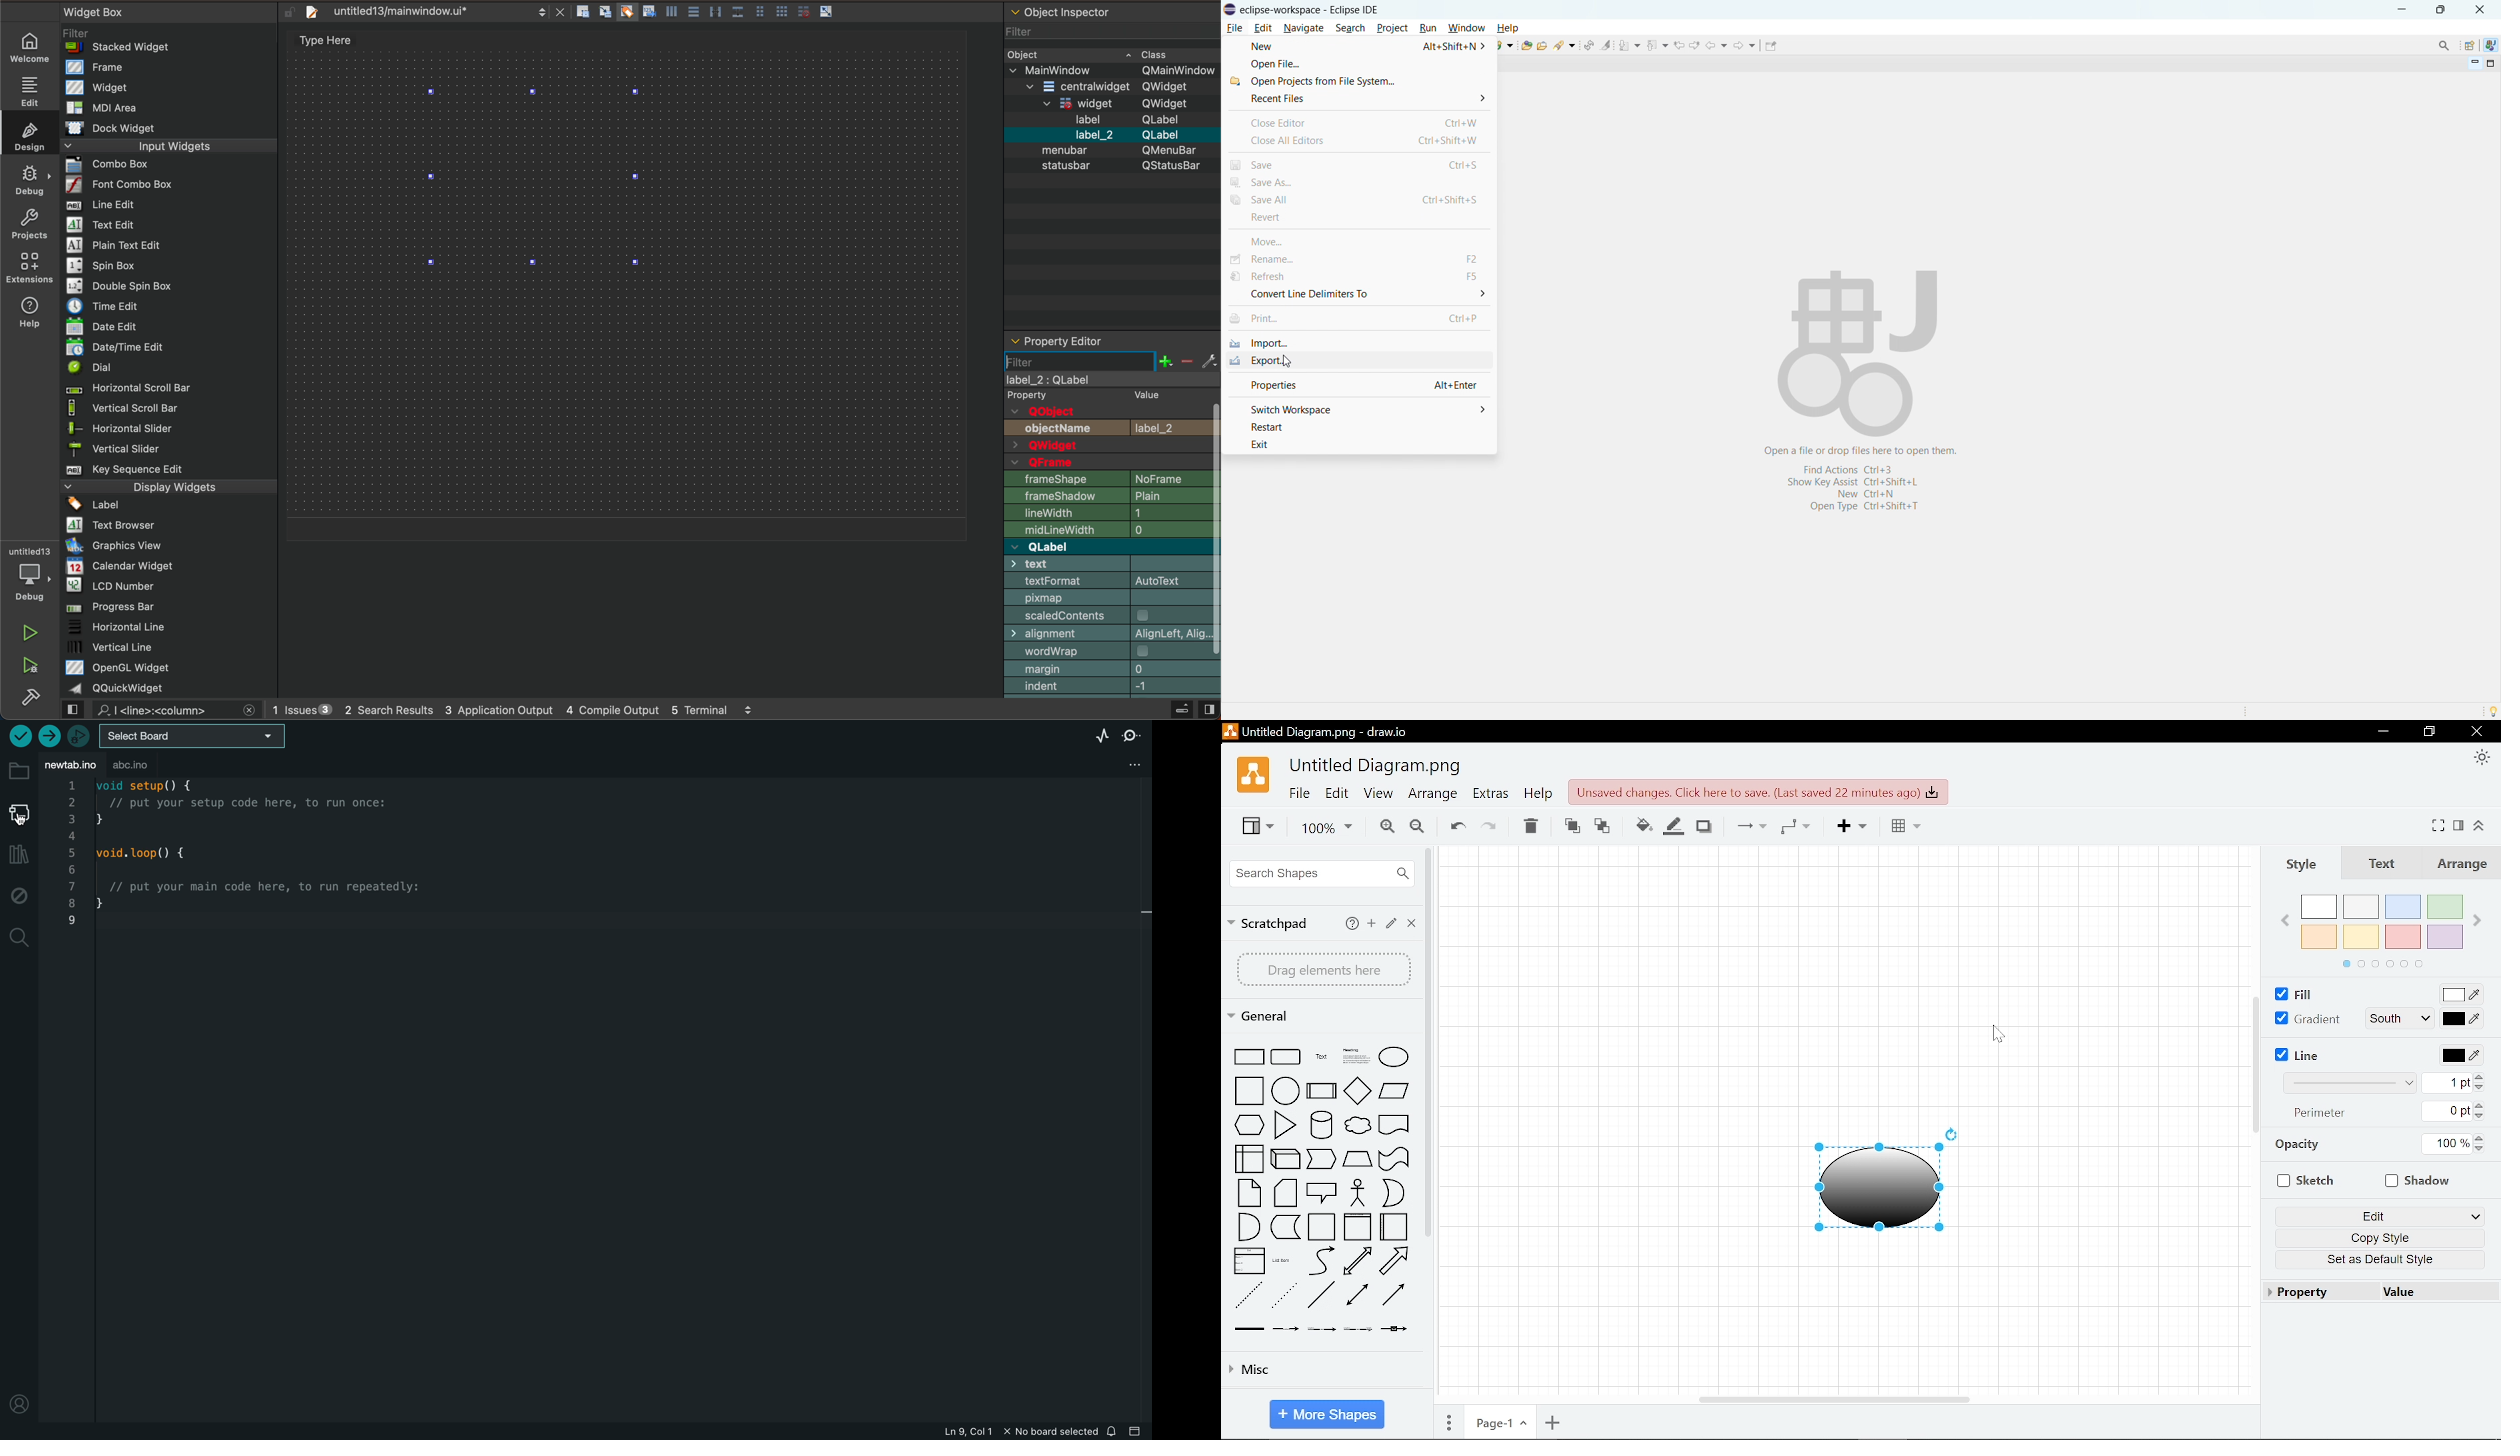 This screenshot has height=1456, width=2520. What do you see at coordinates (1746, 827) in the screenshot?
I see `Connections` at bounding box center [1746, 827].